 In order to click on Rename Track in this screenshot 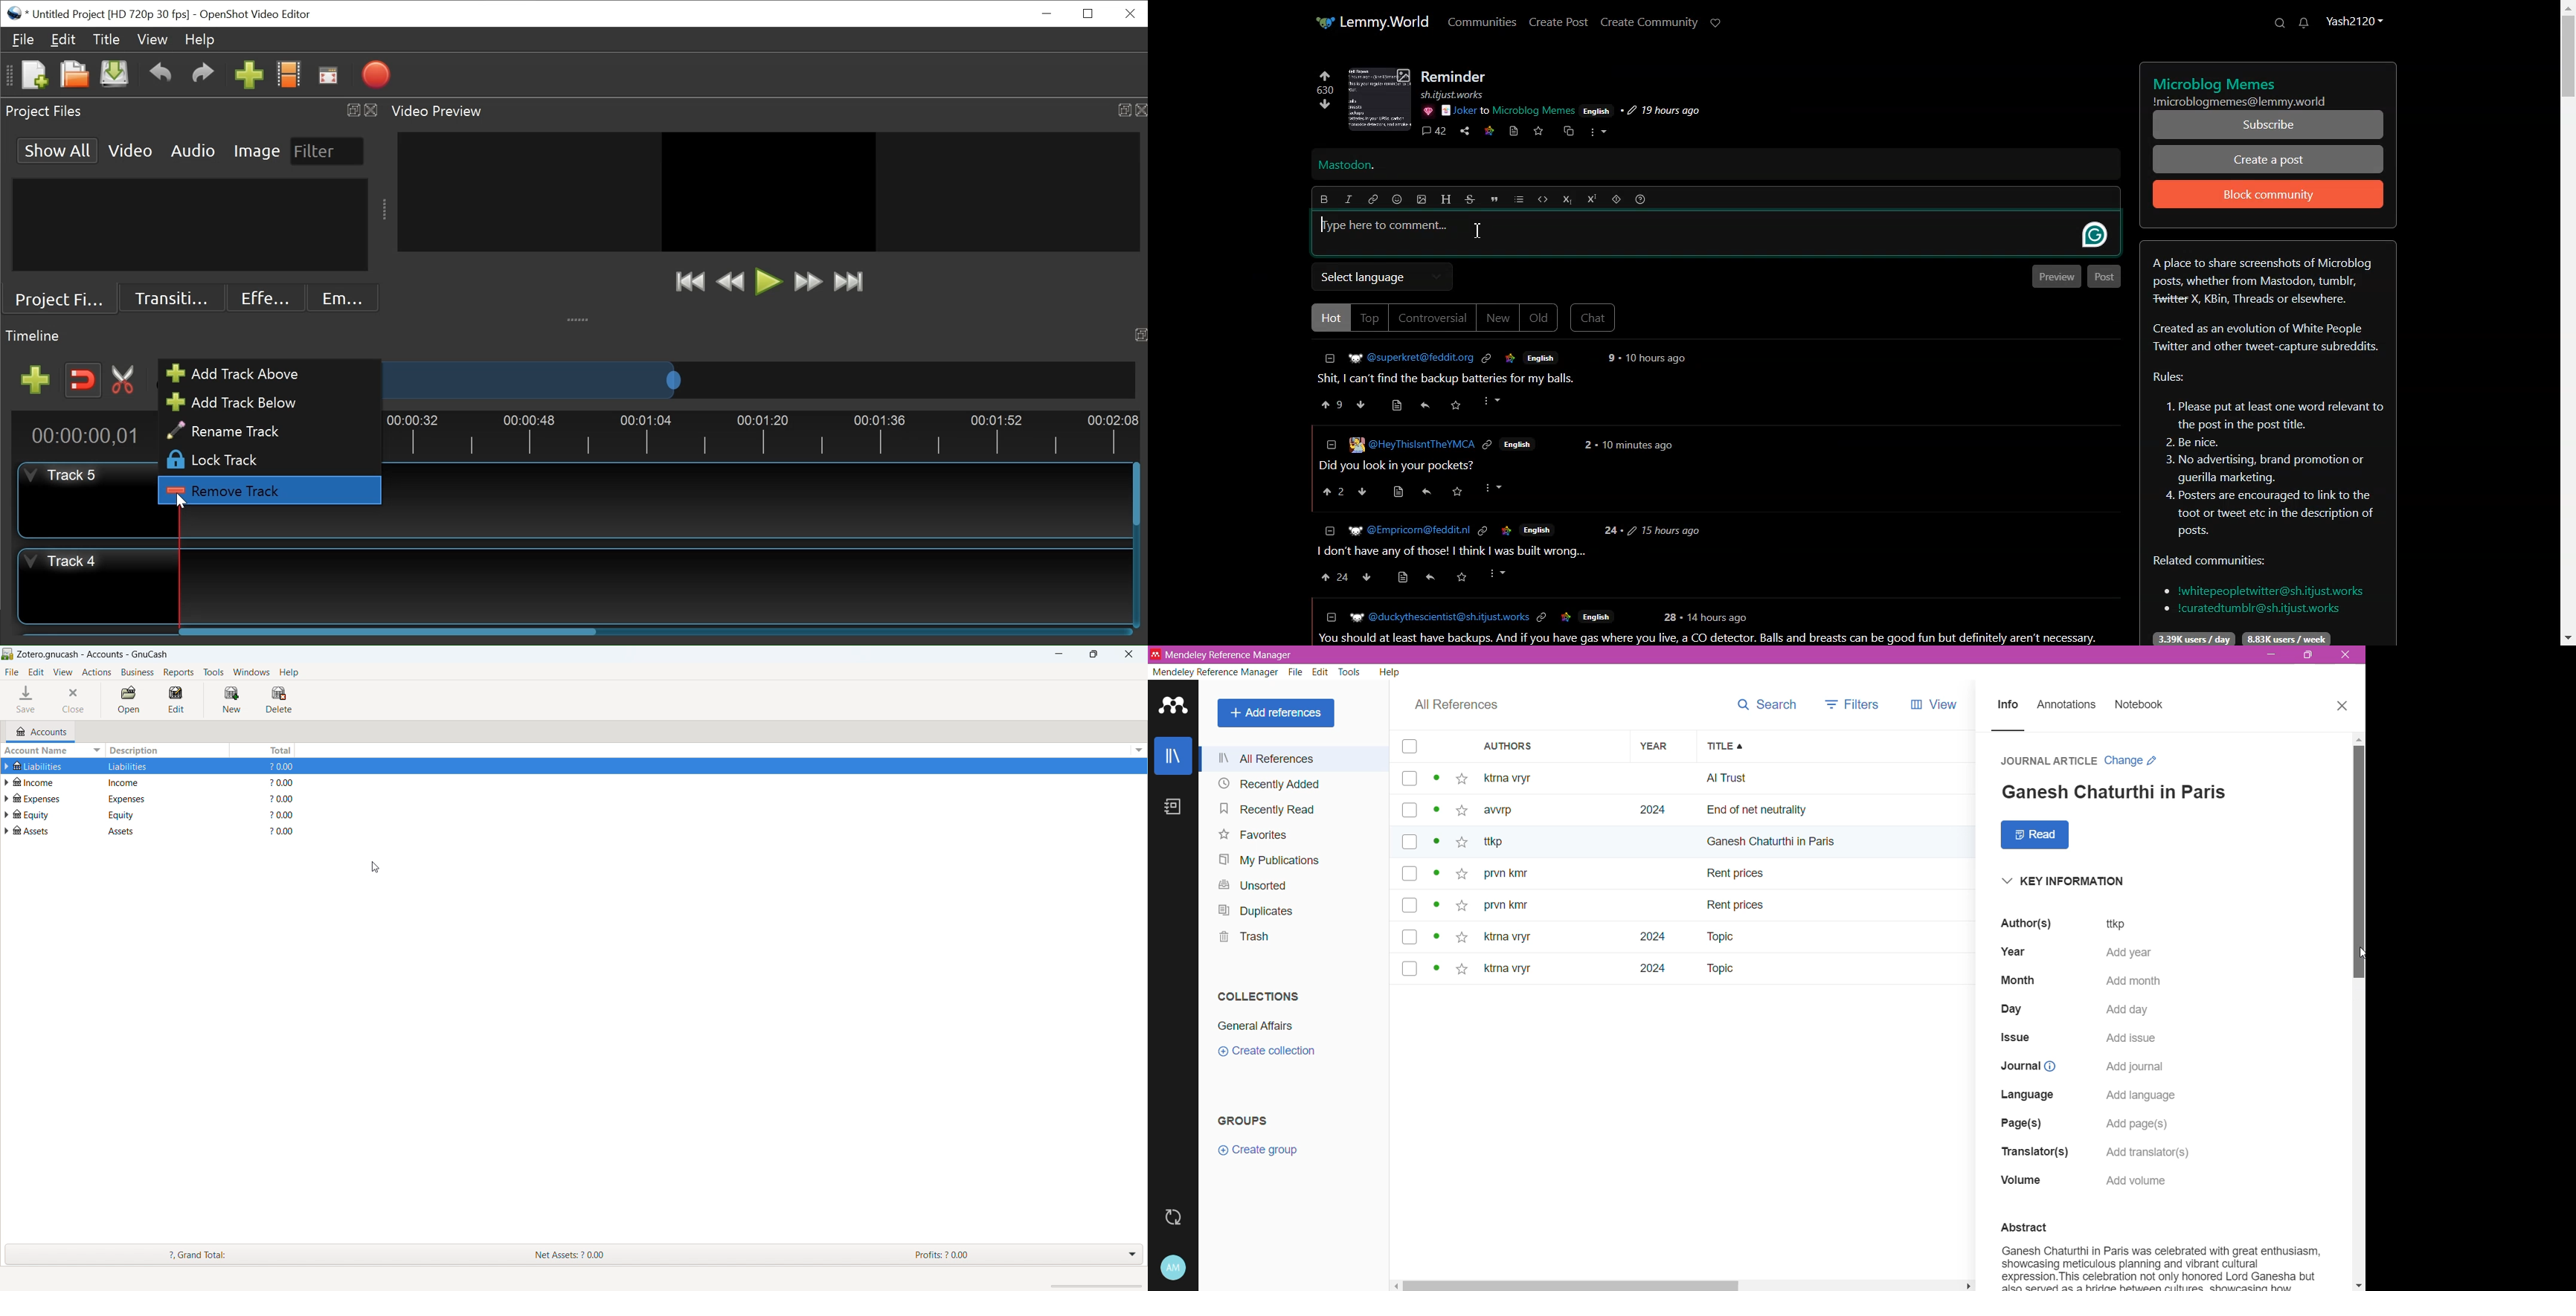, I will do `click(268, 431)`.